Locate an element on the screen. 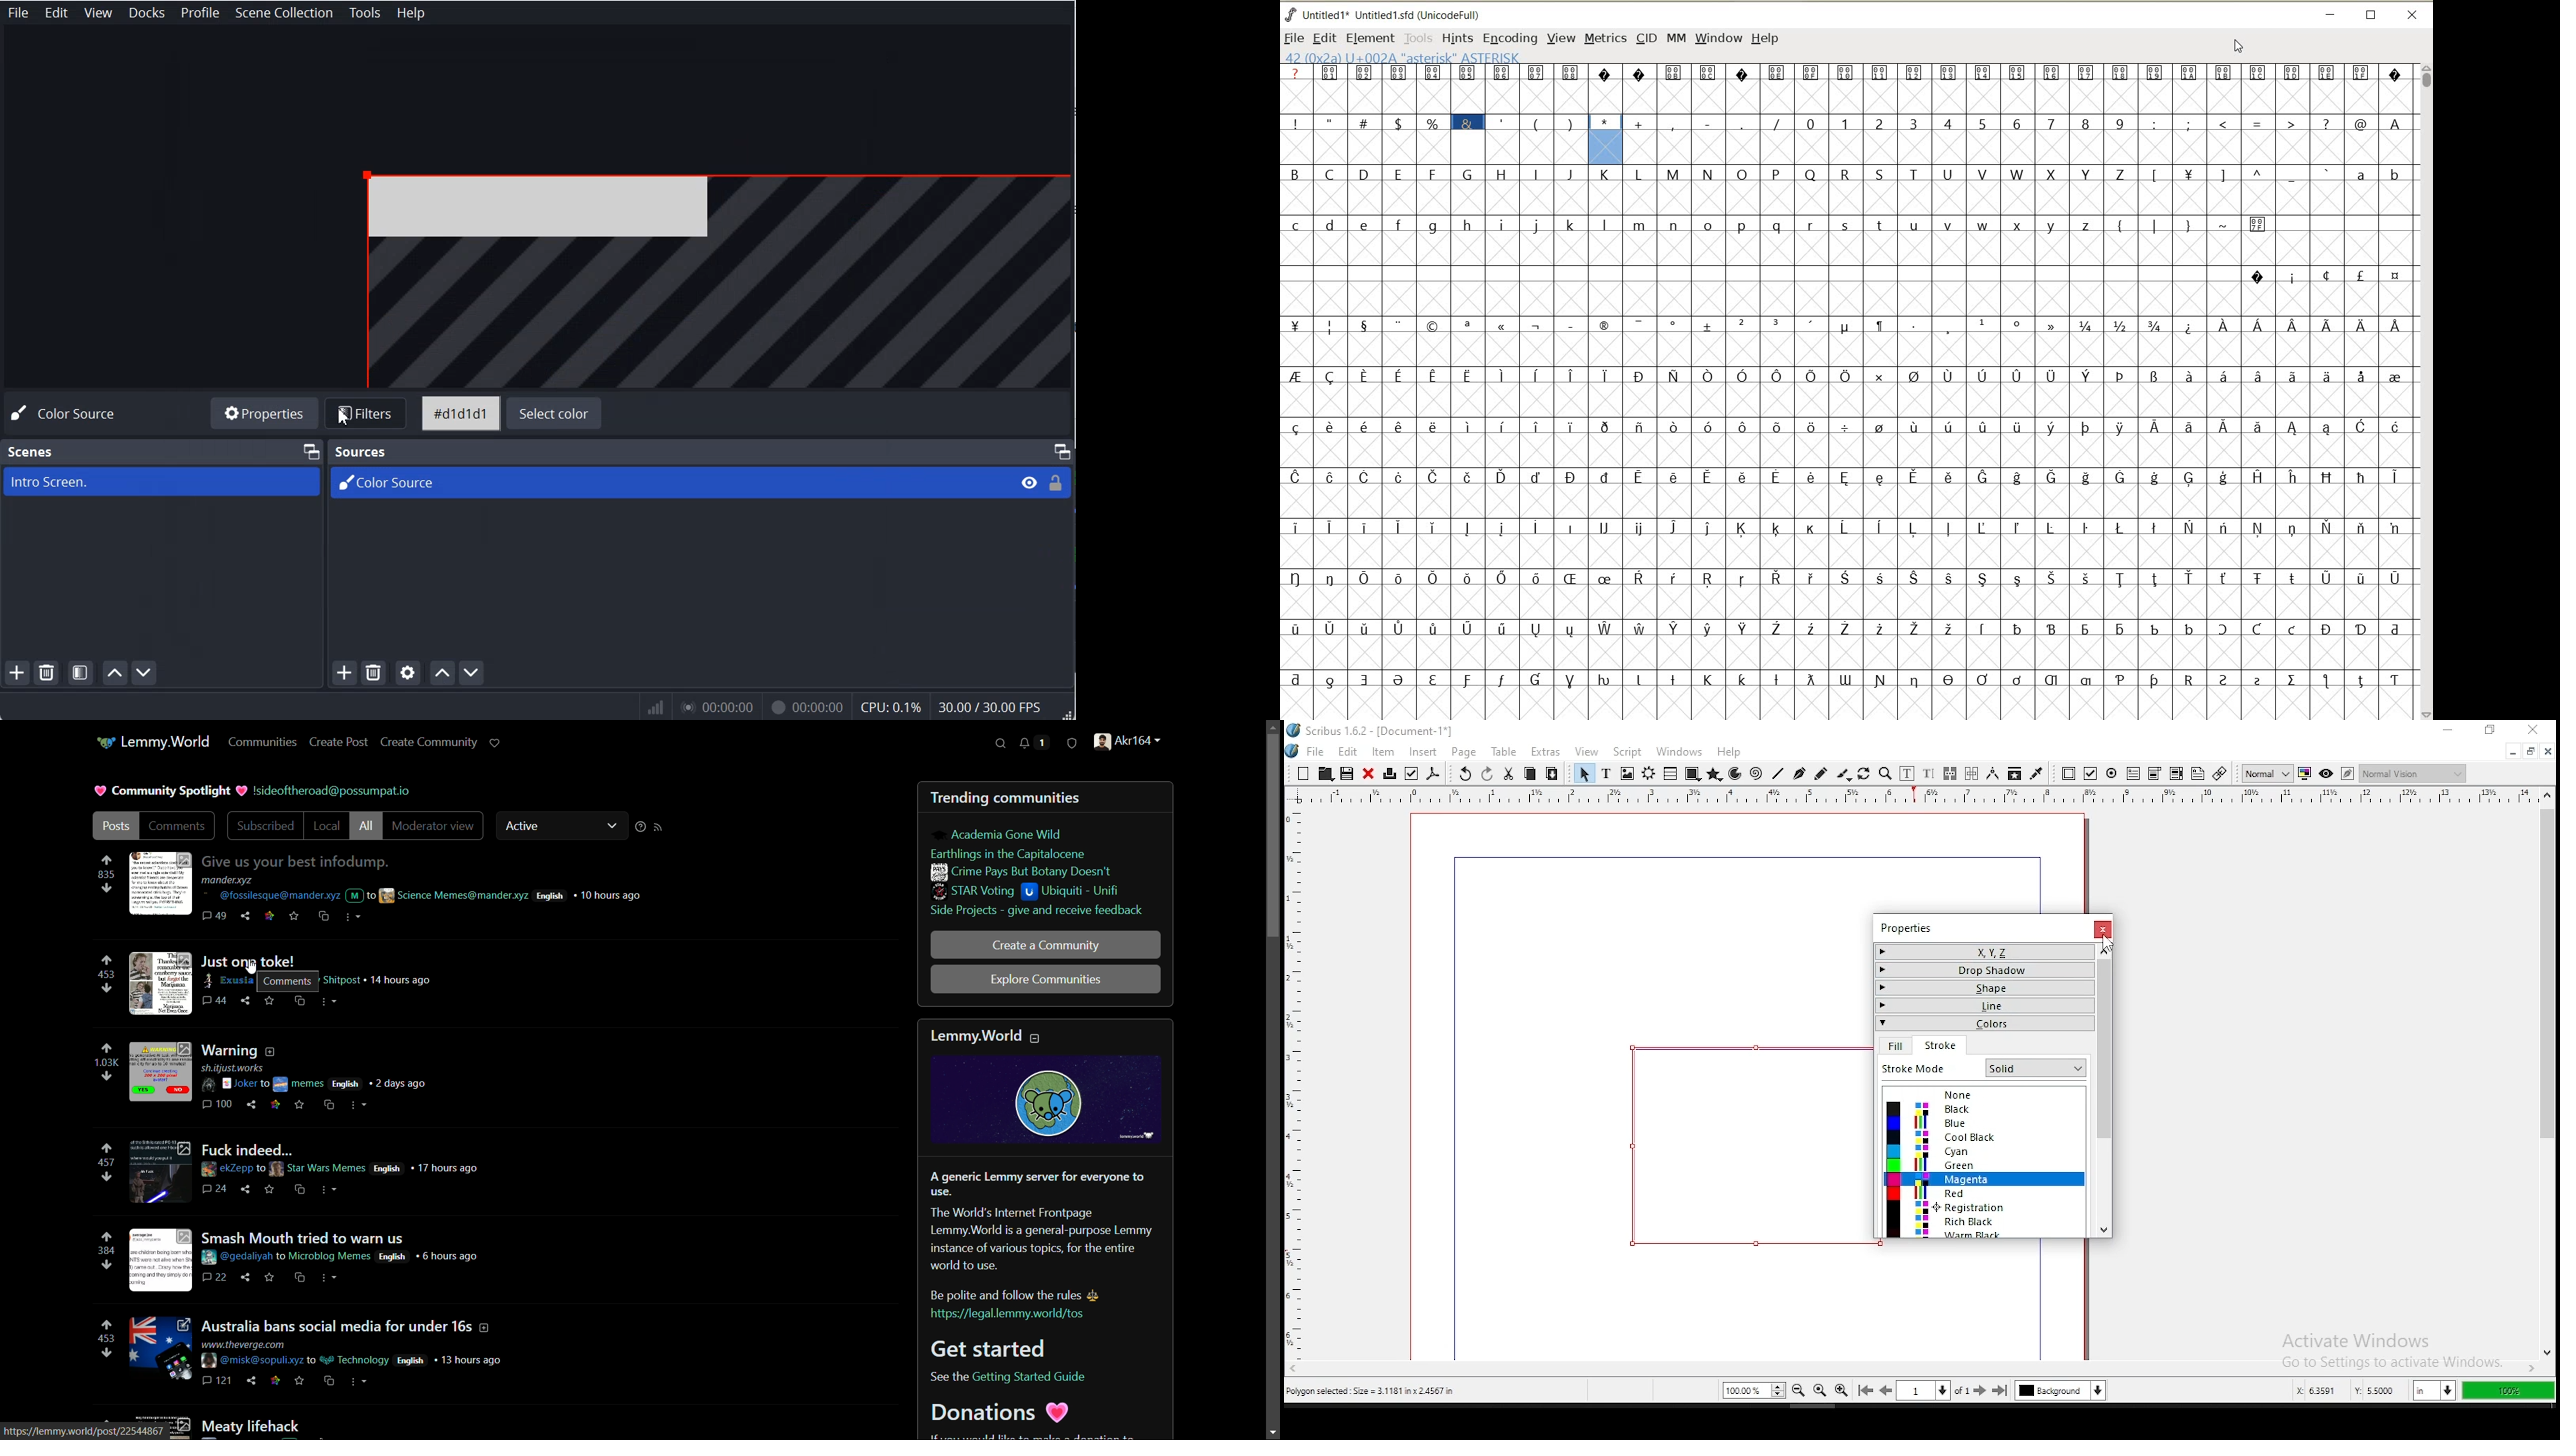  Edit is located at coordinates (57, 13).